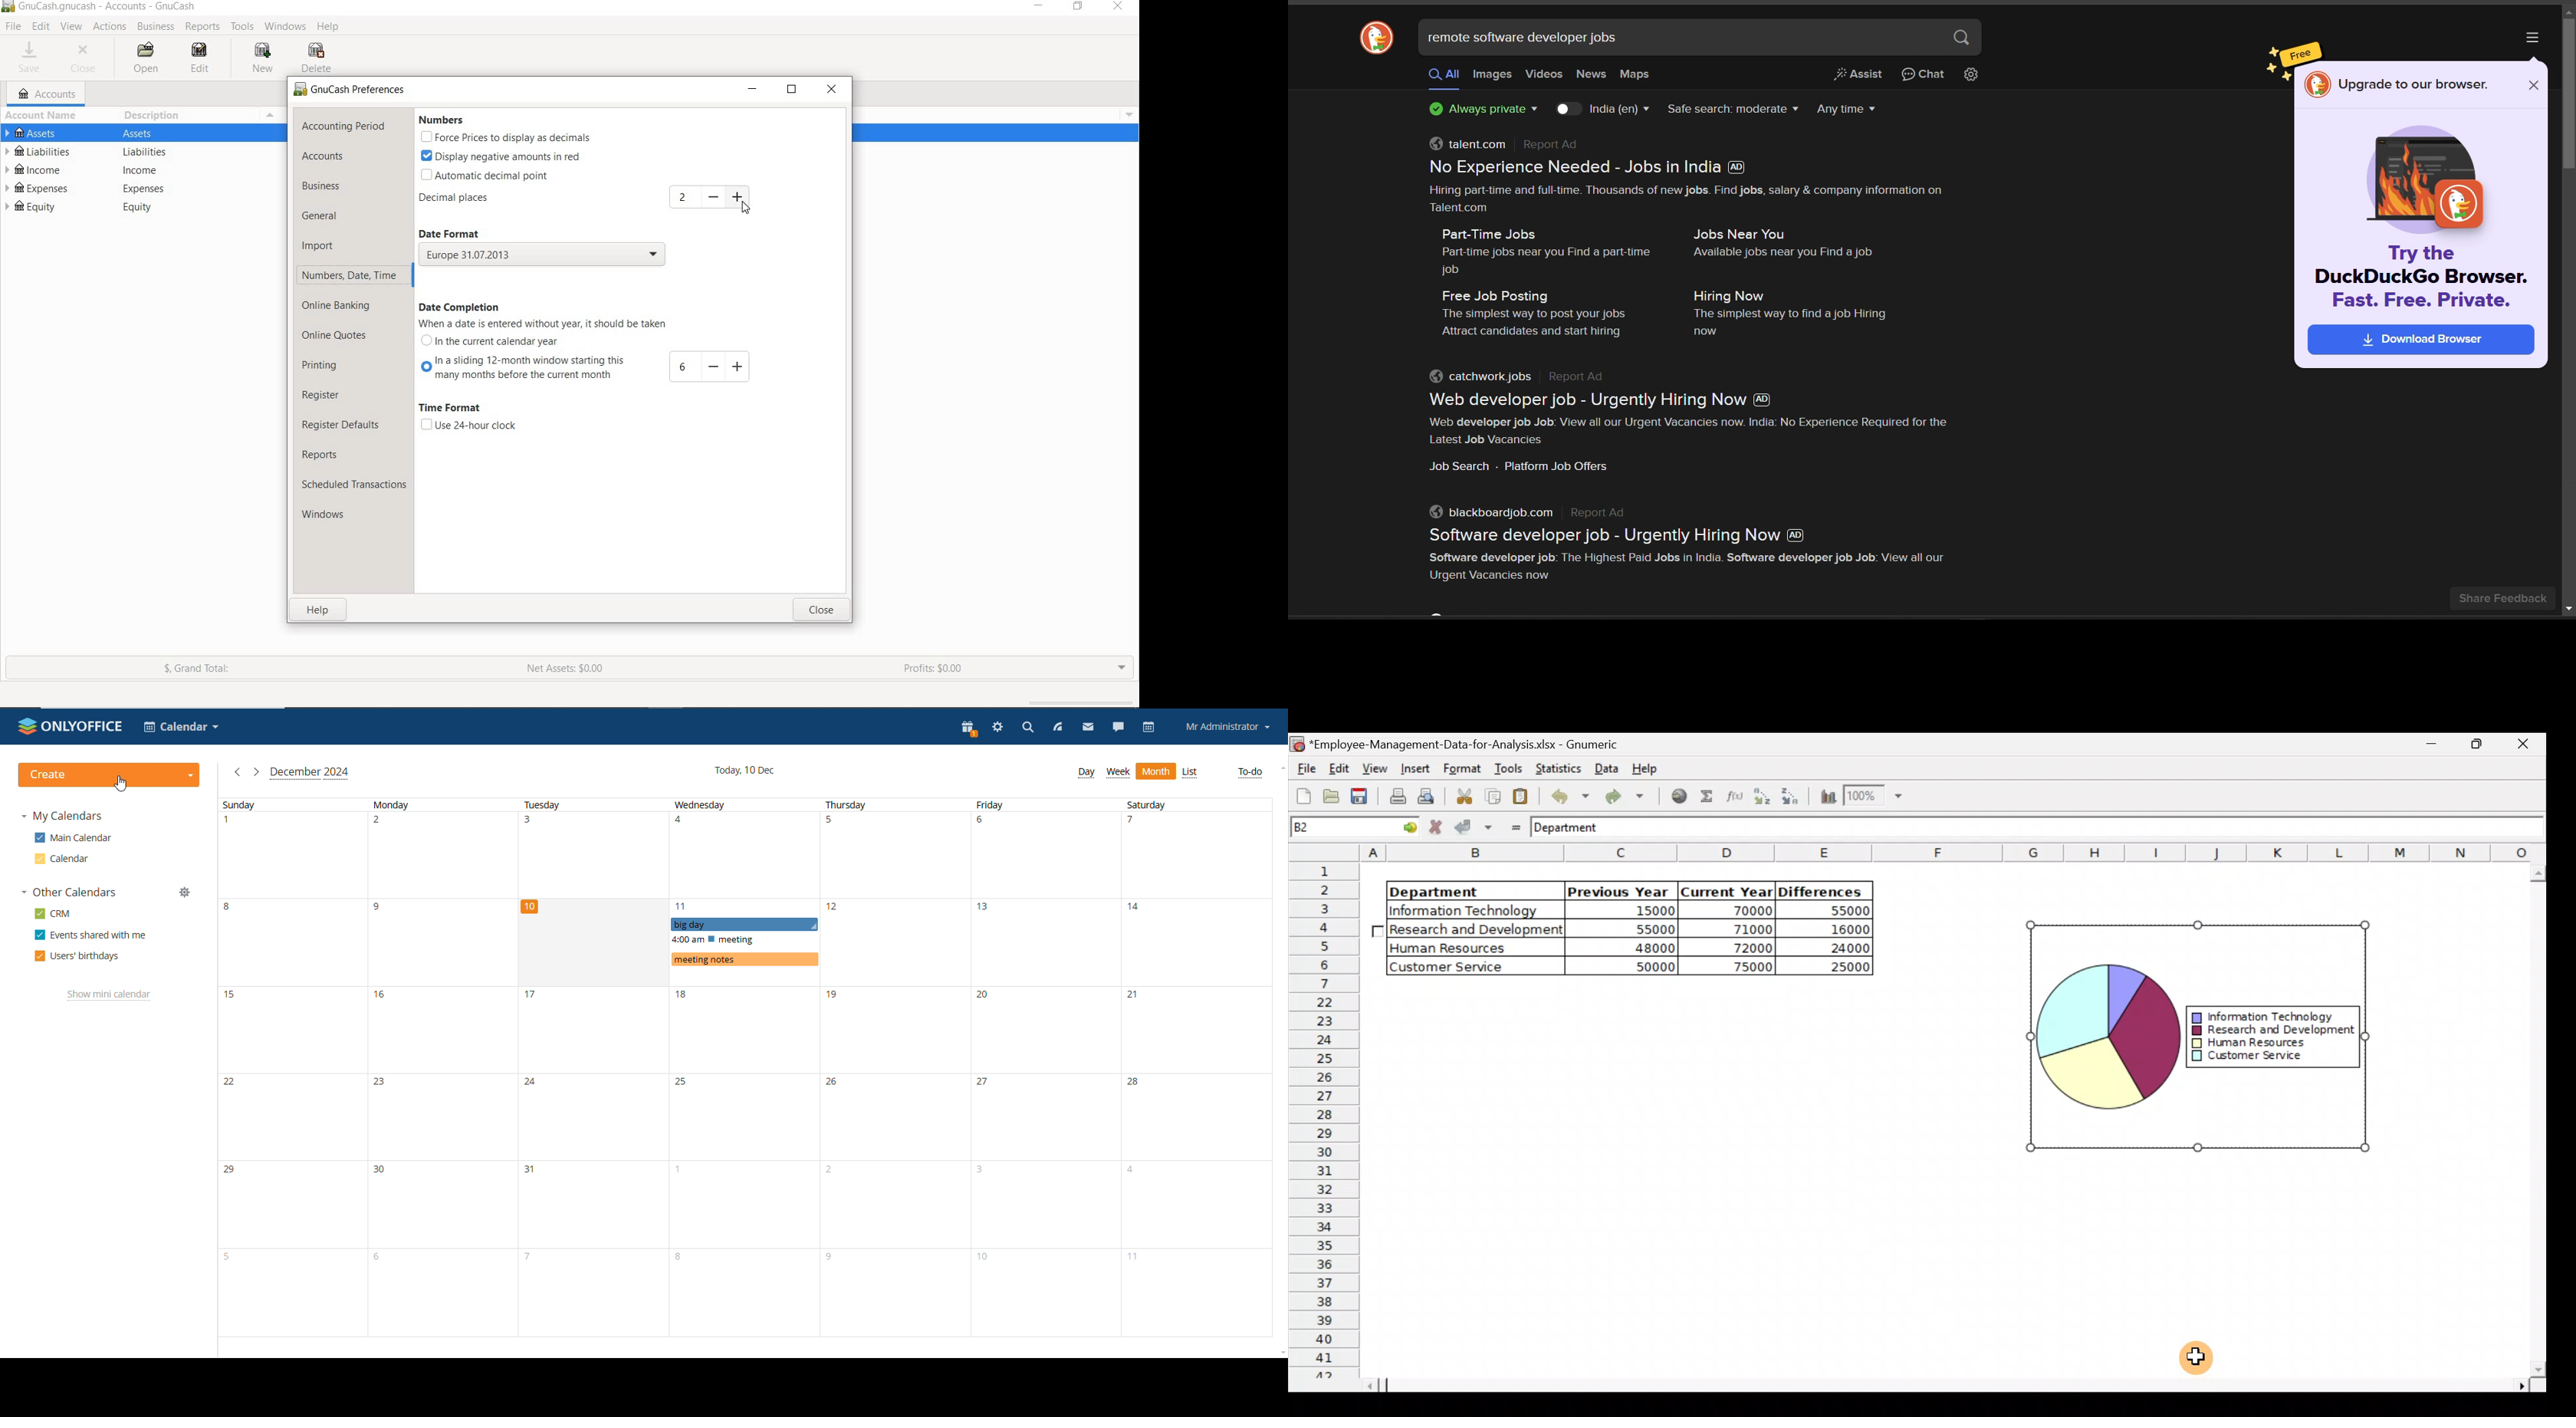  I want to click on calendar, so click(61, 859).